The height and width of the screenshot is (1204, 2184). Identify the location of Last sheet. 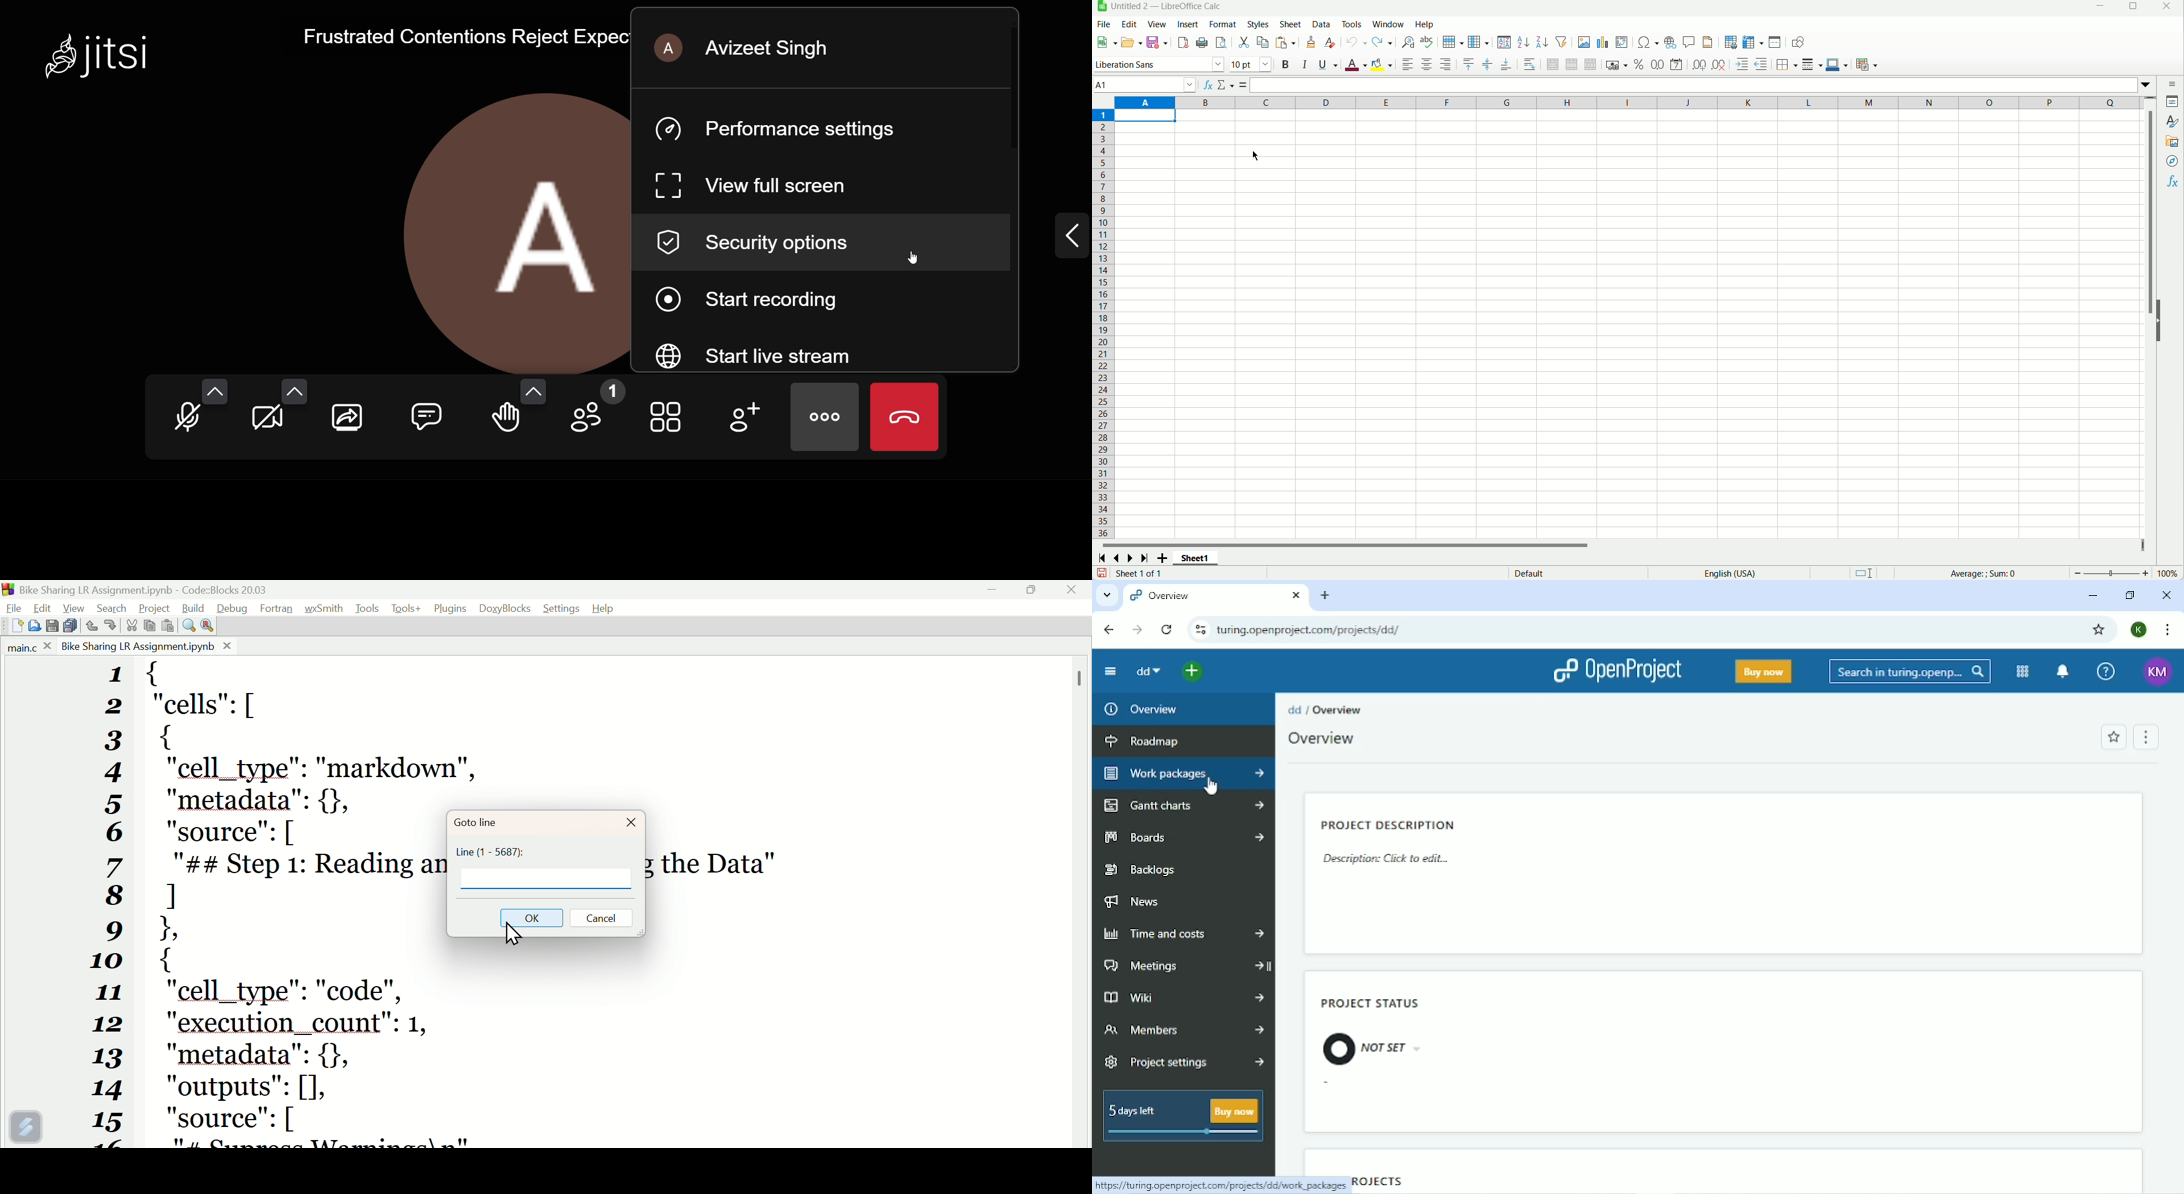
(1145, 559).